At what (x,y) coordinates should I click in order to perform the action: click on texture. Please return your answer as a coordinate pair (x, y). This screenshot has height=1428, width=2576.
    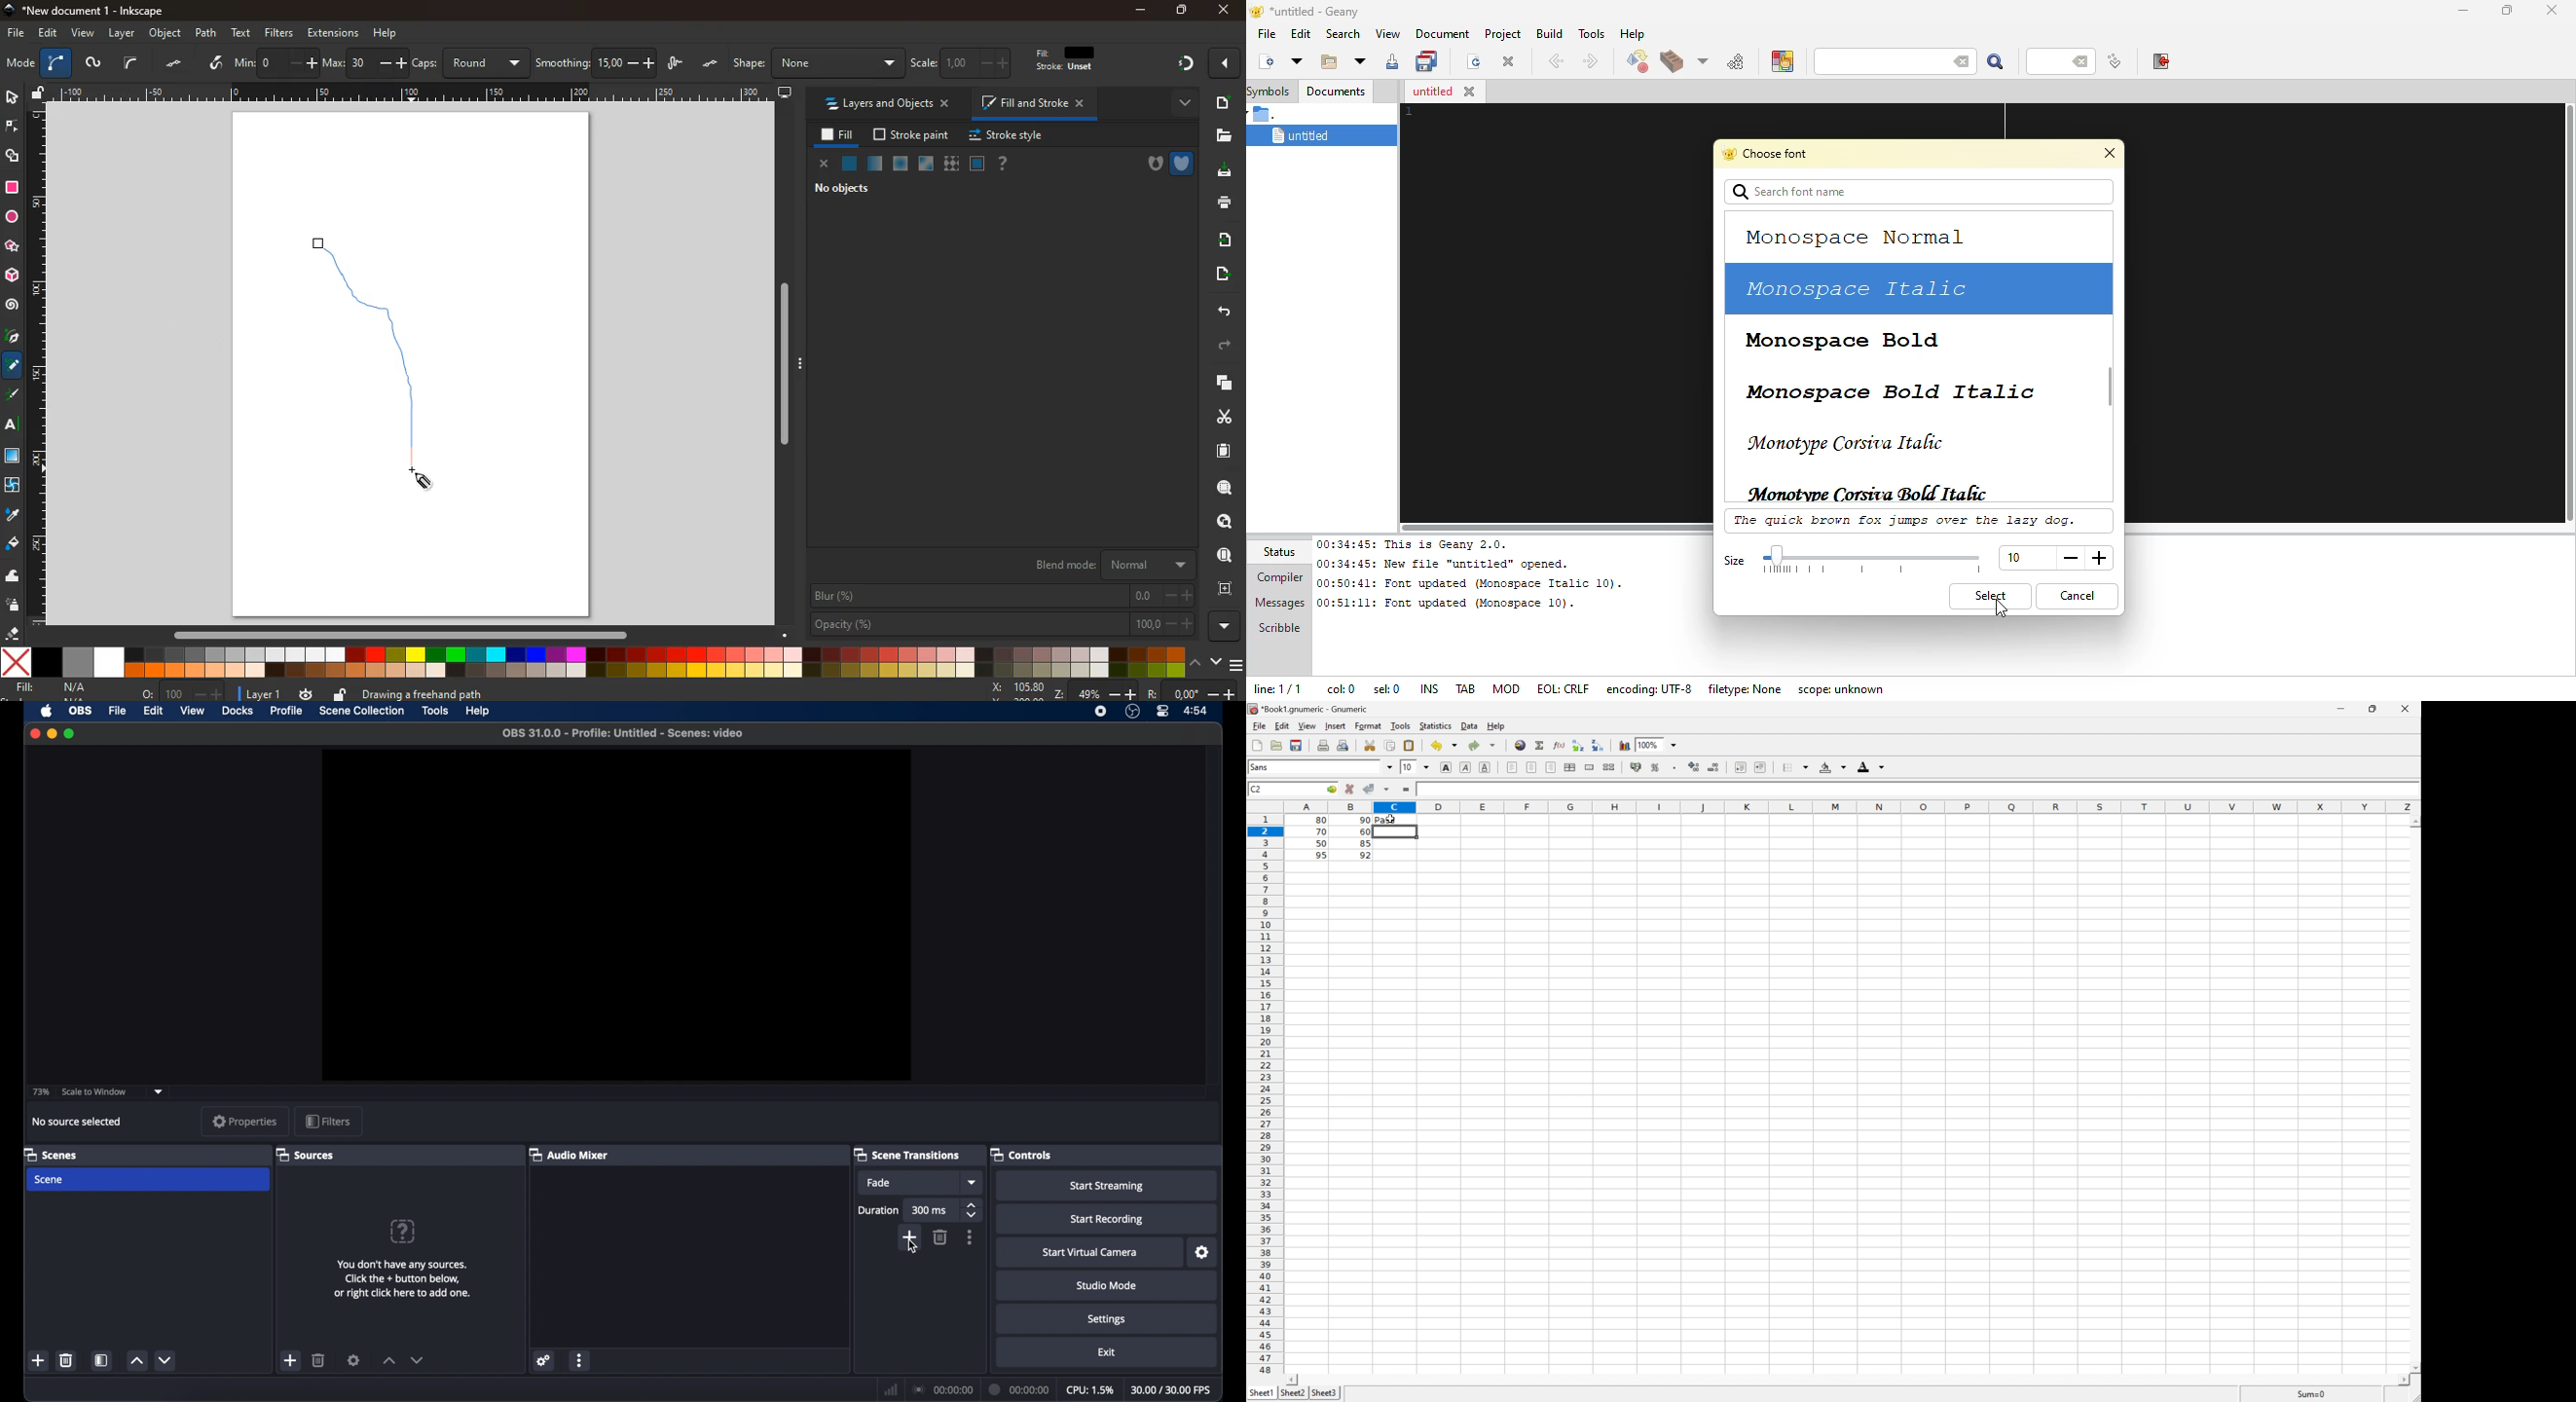
    Looking at the image, I should click on (951, 163).